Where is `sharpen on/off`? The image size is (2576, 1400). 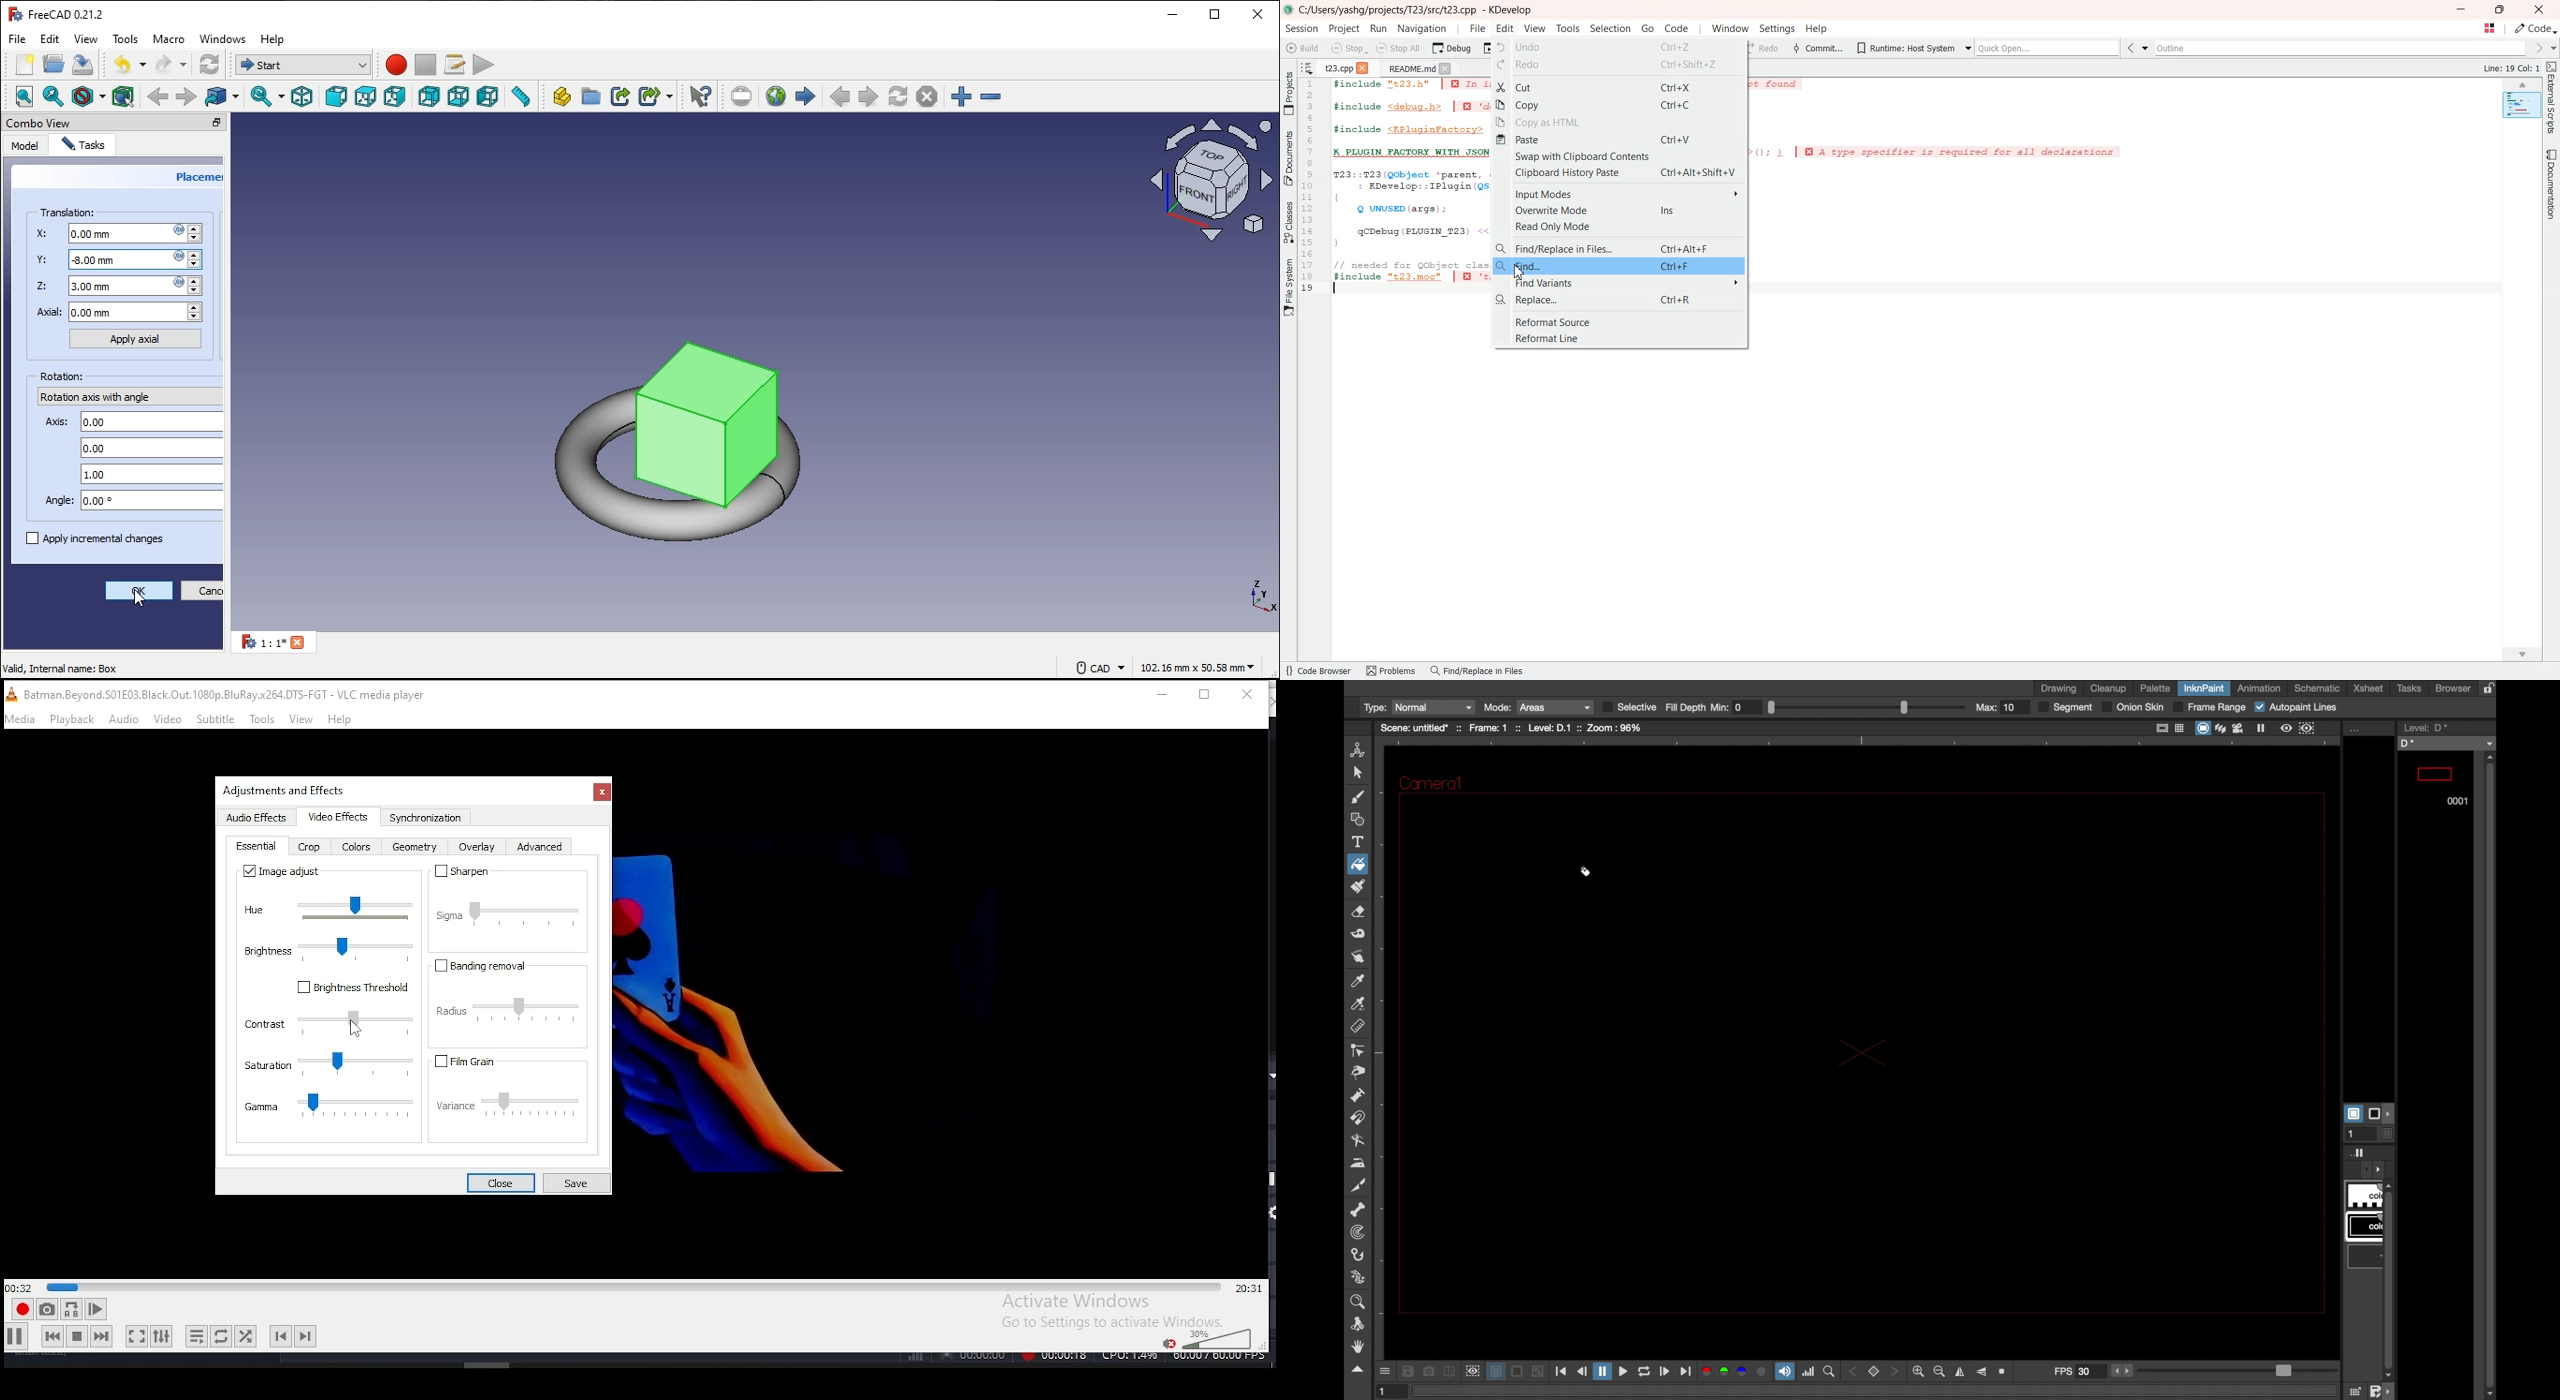
sharpen on/off is located at coordinates (460, 871).